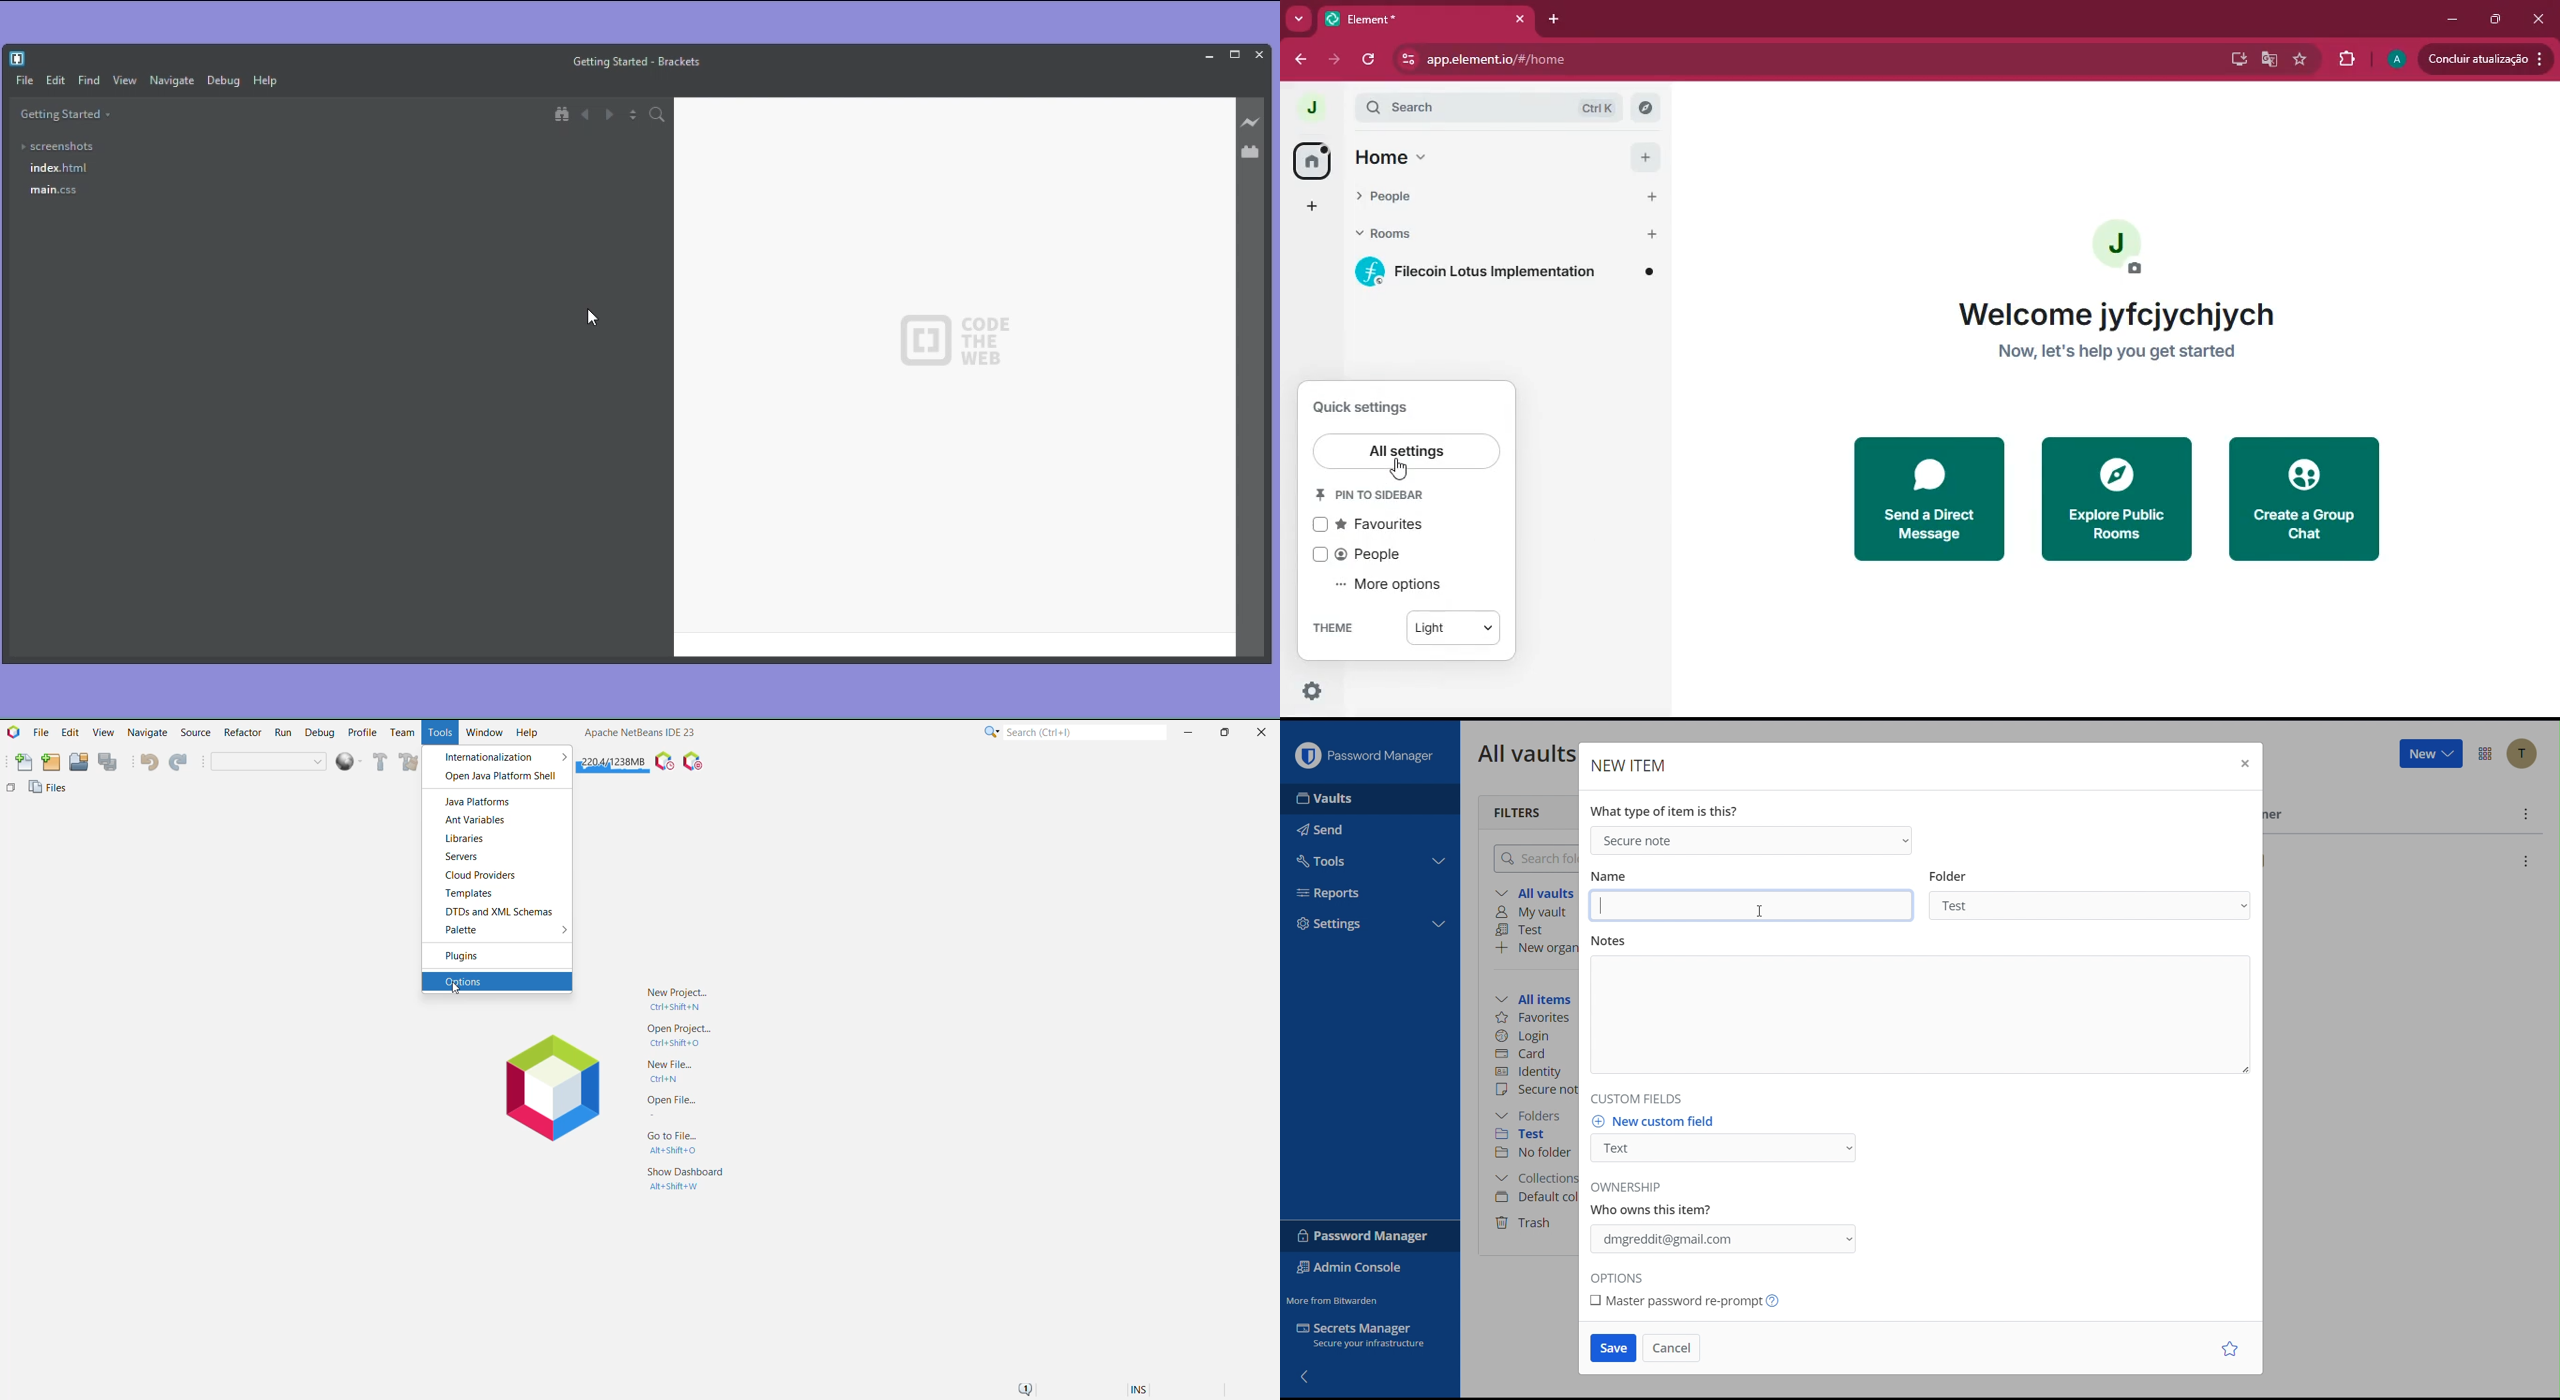  What do you see at coordinates (2430, 754) in the screenshot?
I see `New` at bounding box center [2430, 754].